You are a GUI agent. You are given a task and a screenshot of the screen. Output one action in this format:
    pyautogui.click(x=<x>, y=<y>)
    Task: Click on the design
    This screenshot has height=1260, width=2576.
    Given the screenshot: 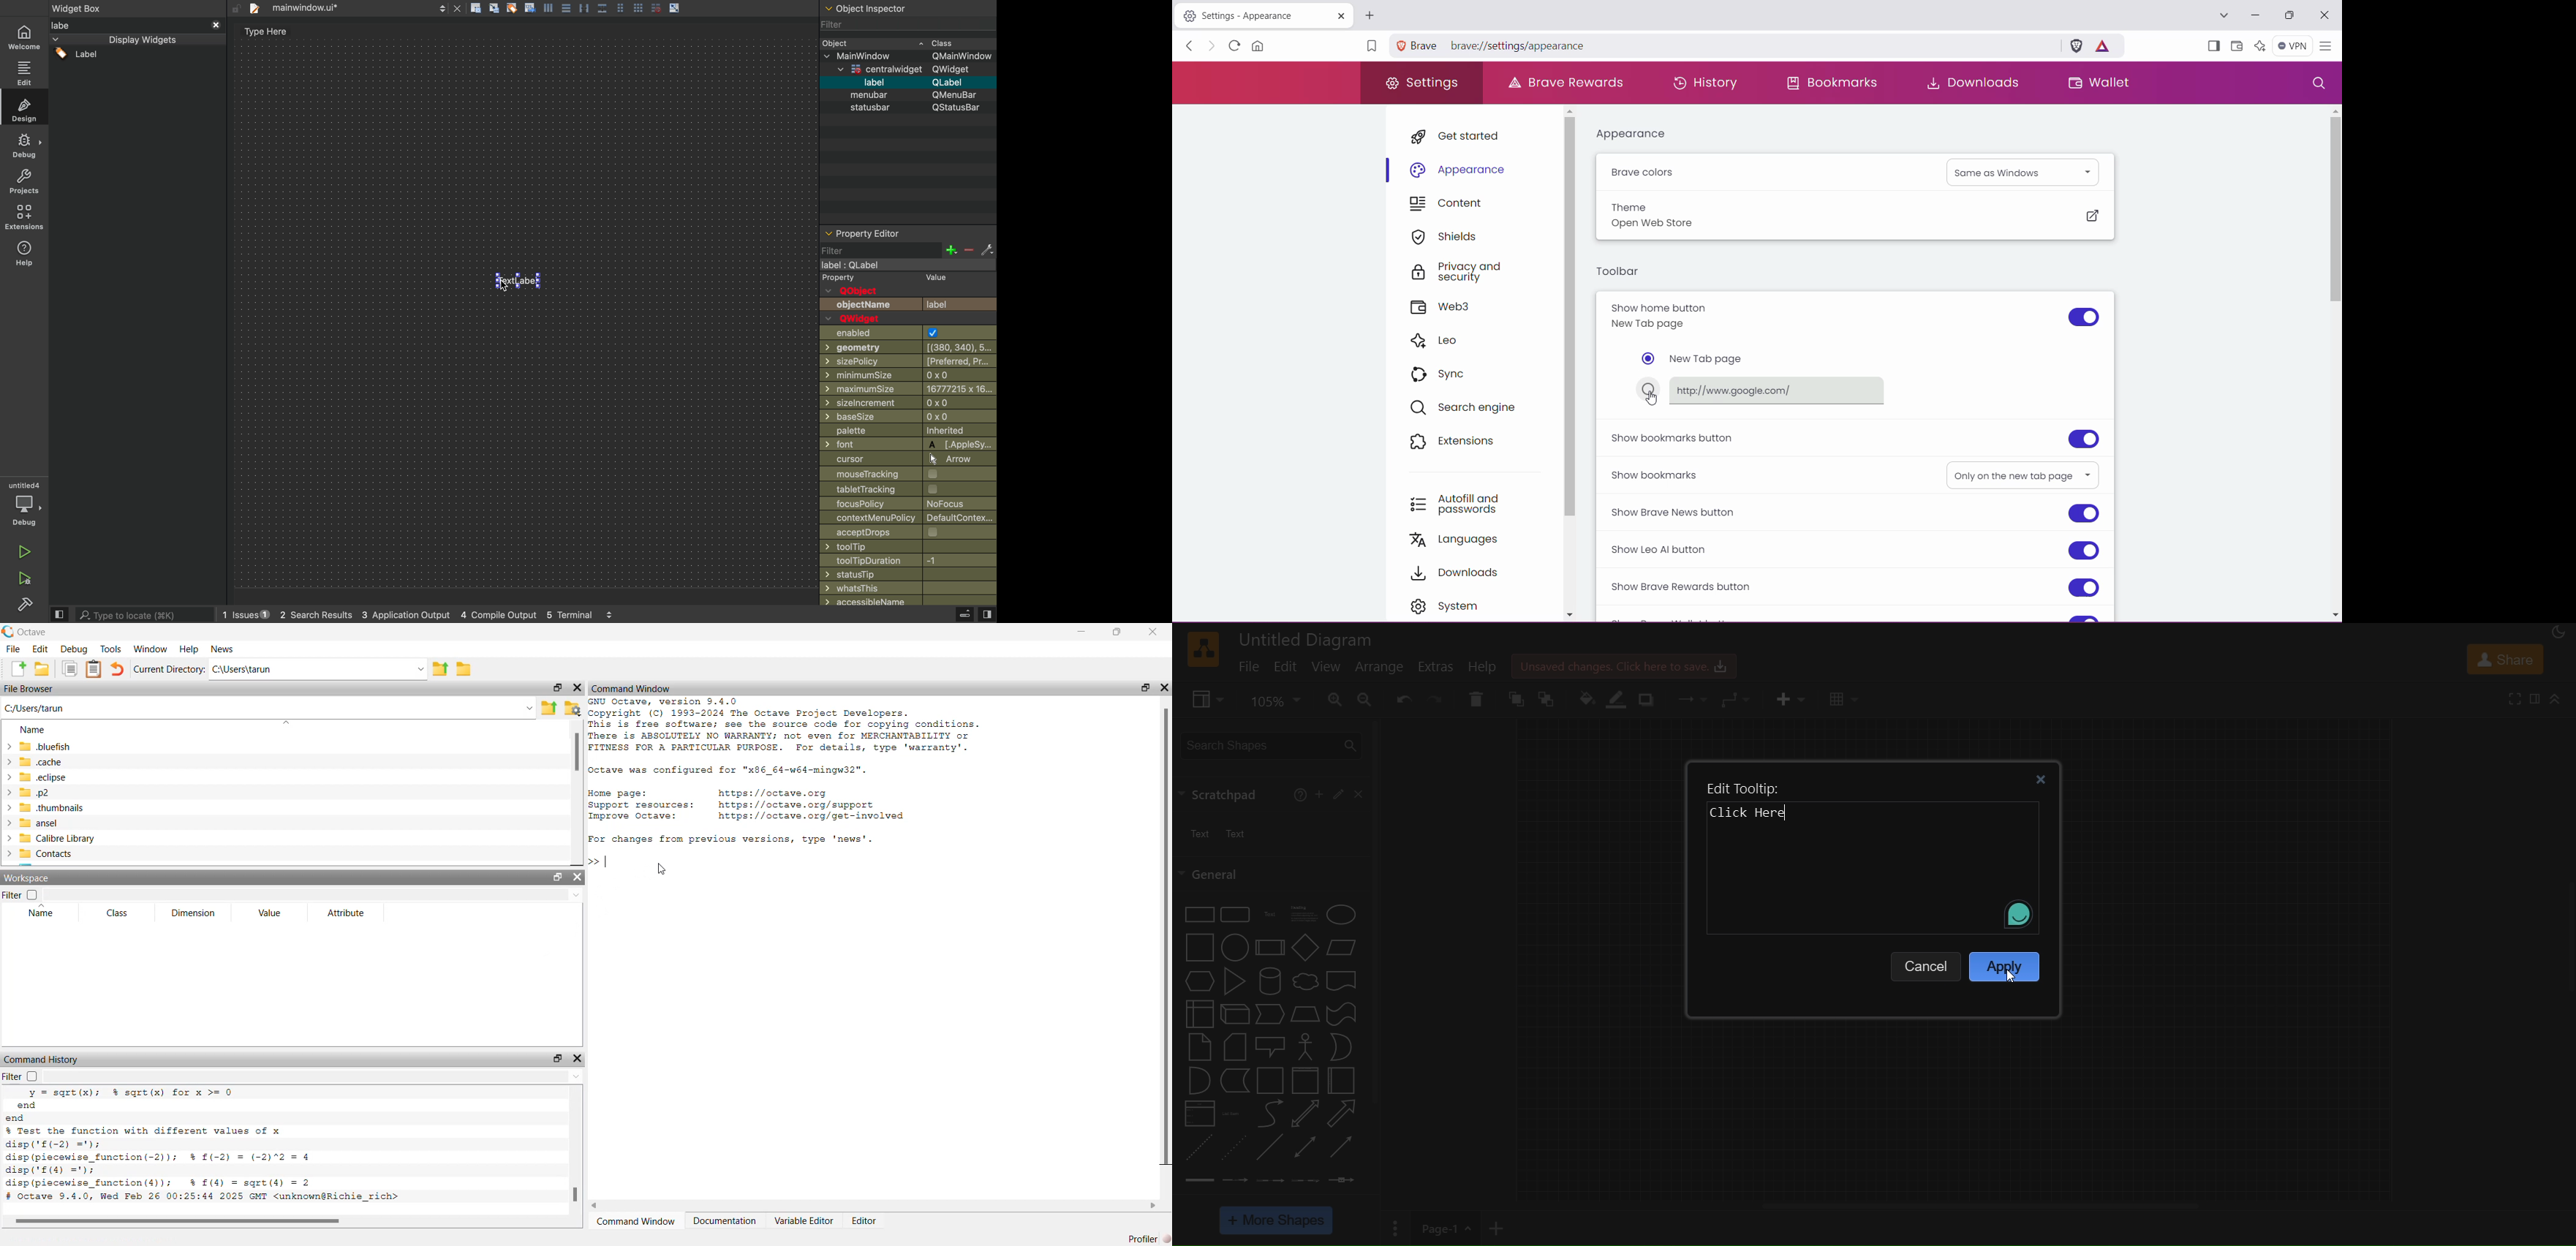 What is the action you would take?
    pyautogui.click(x=24, y=107)
    